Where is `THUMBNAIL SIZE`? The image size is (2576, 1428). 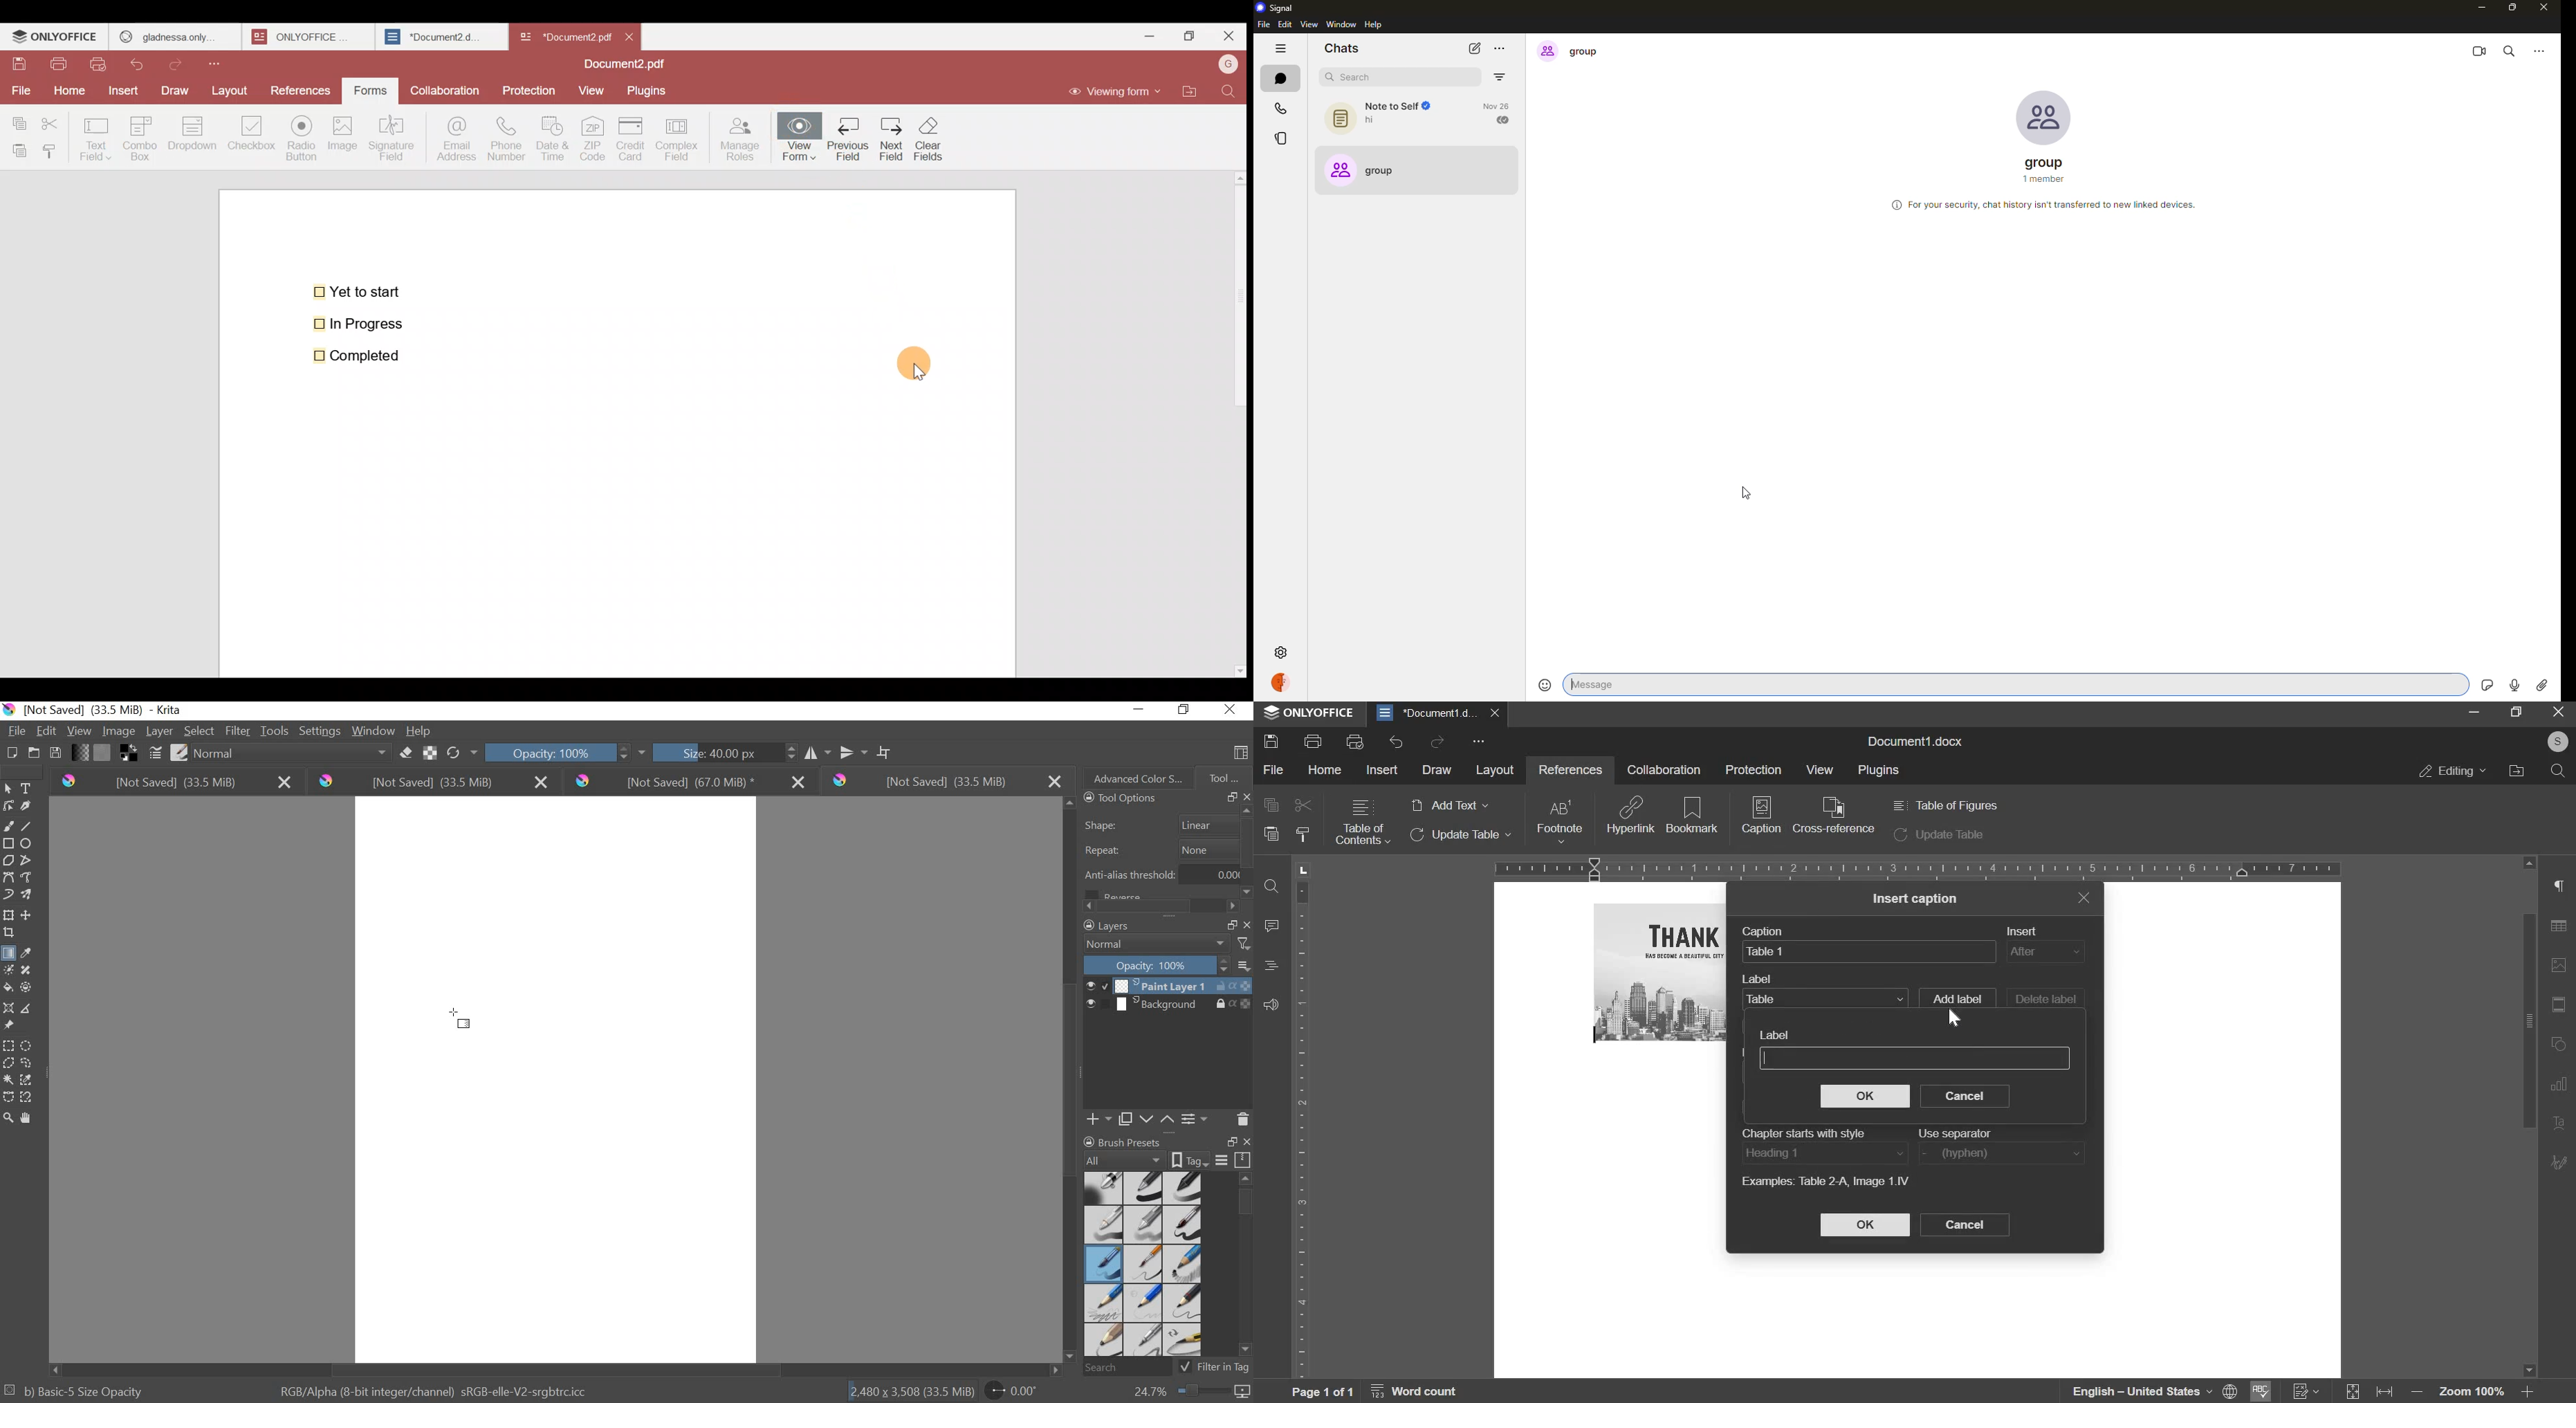
THUMBNAIL SIZE is located at coordinates (1245, 965).